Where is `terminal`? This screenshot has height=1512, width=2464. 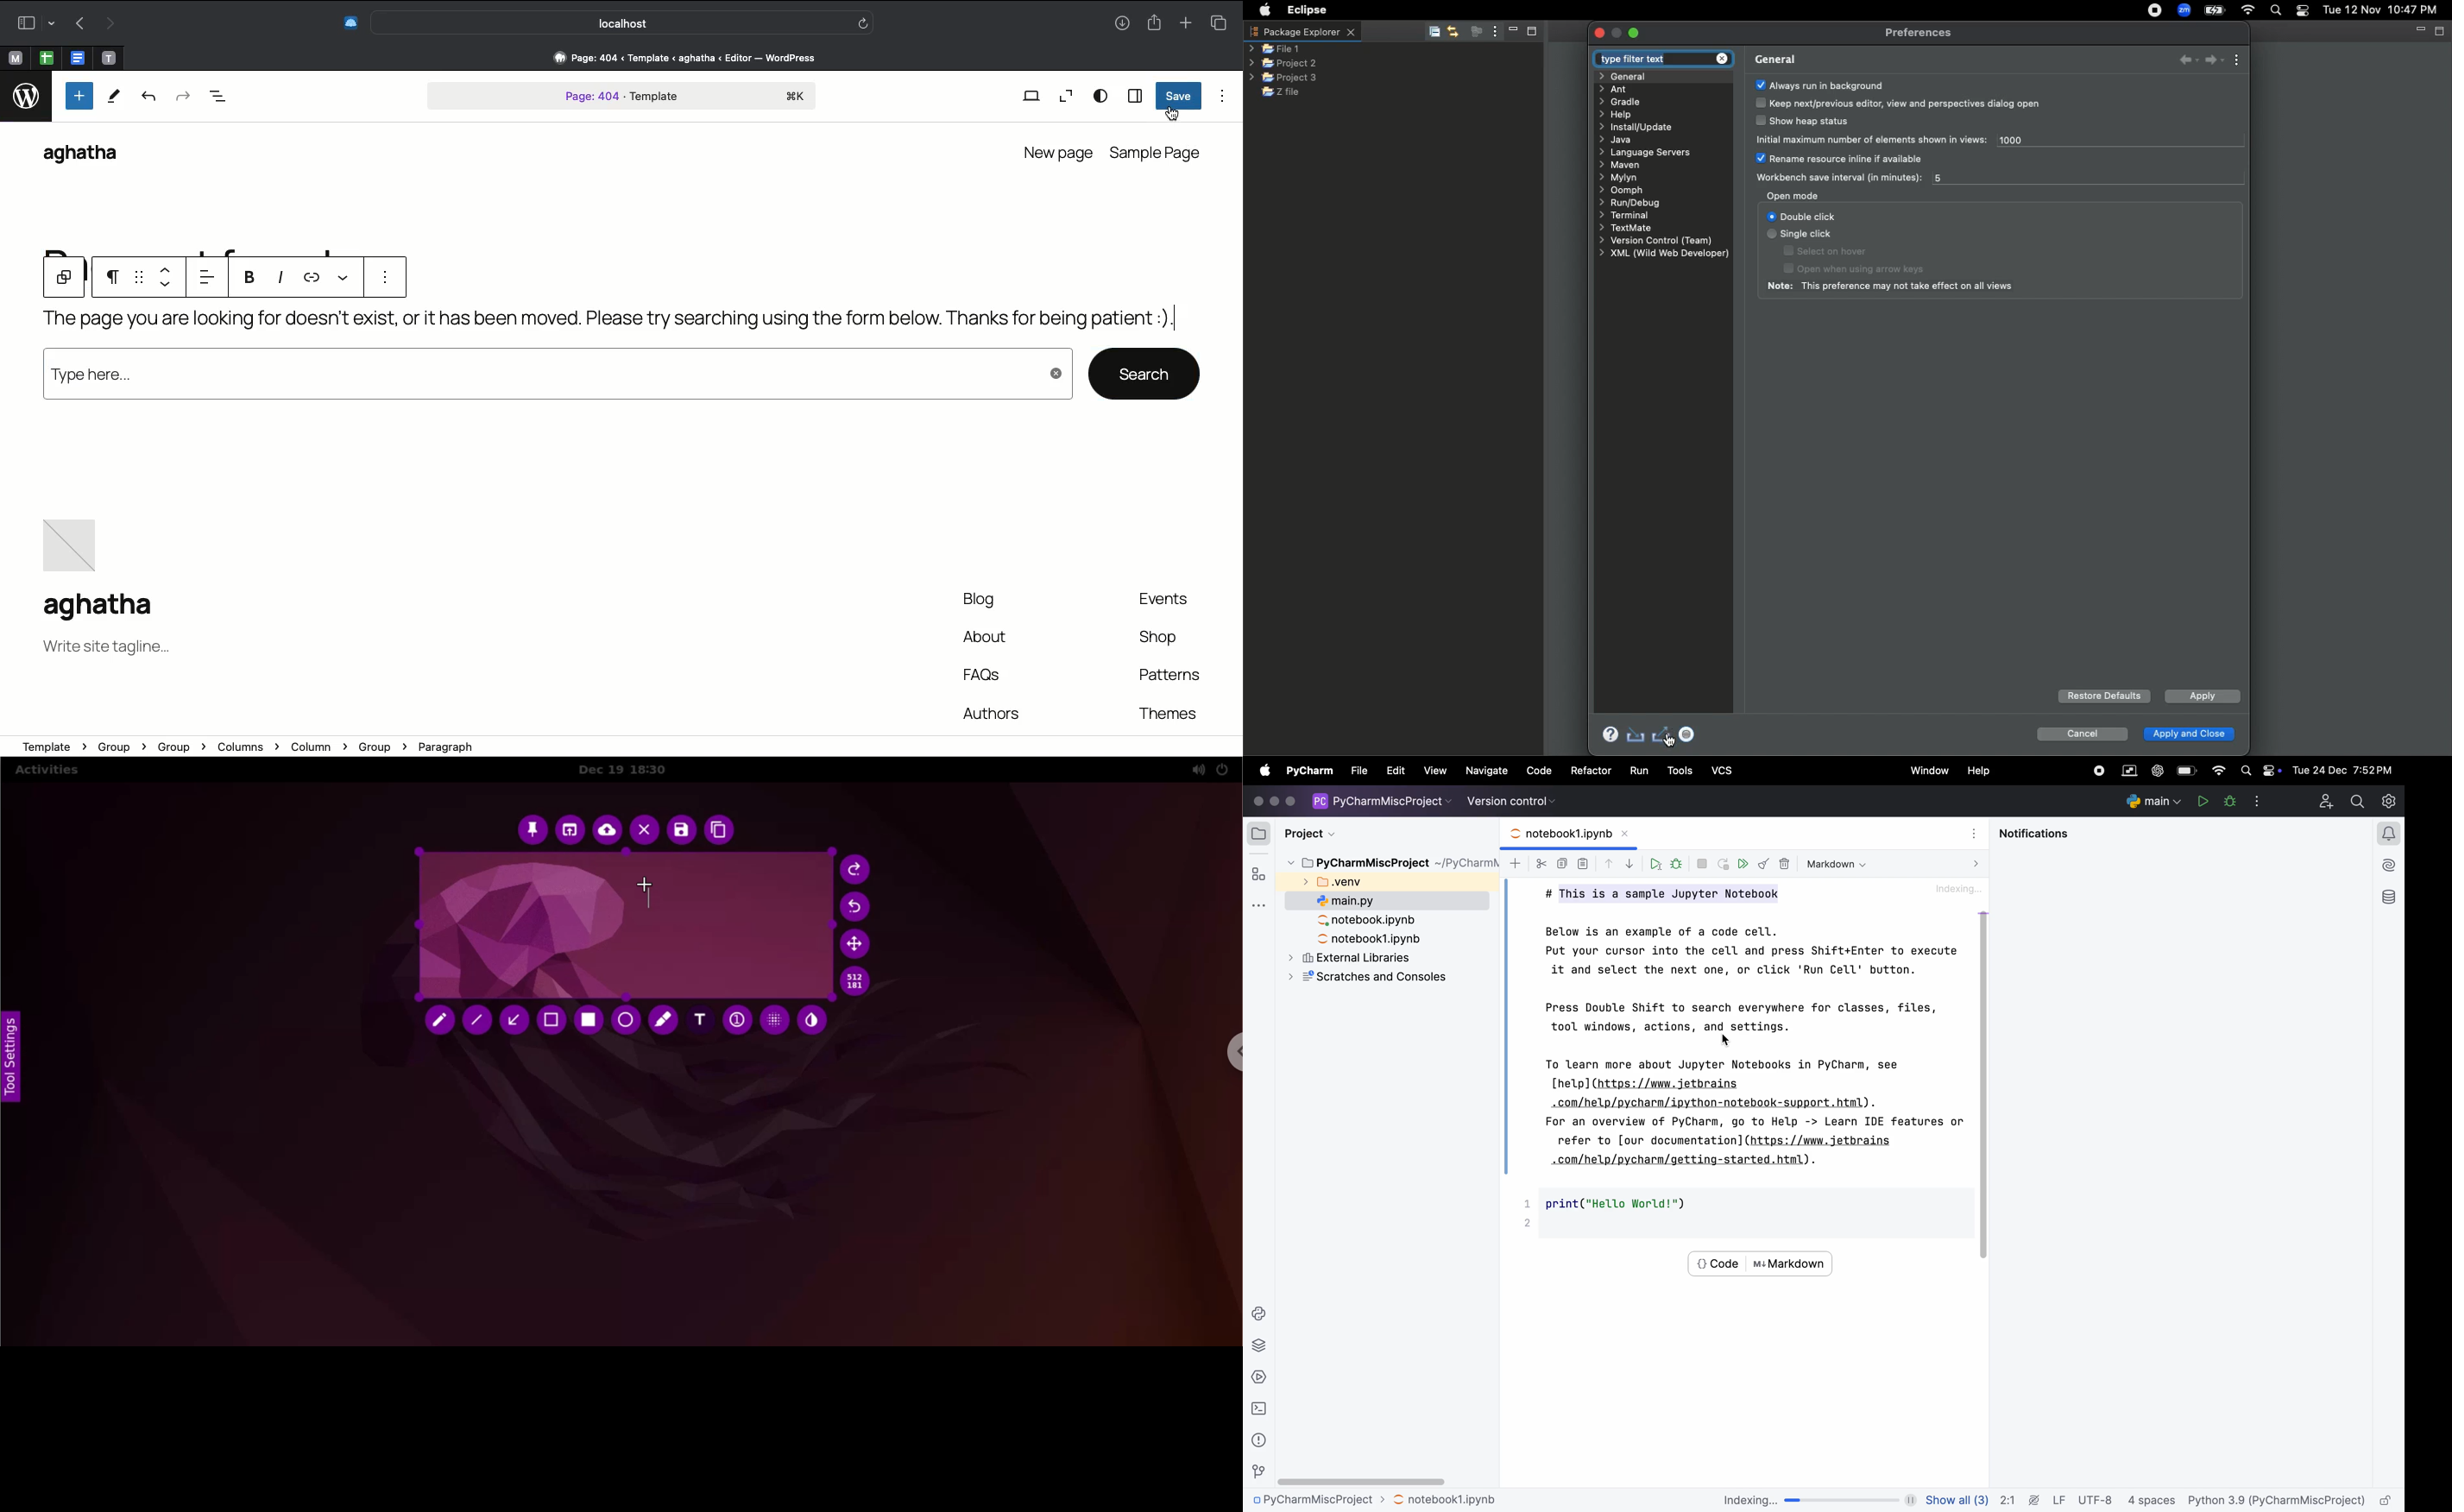 terminal is located at coordinates (1260, 1410).